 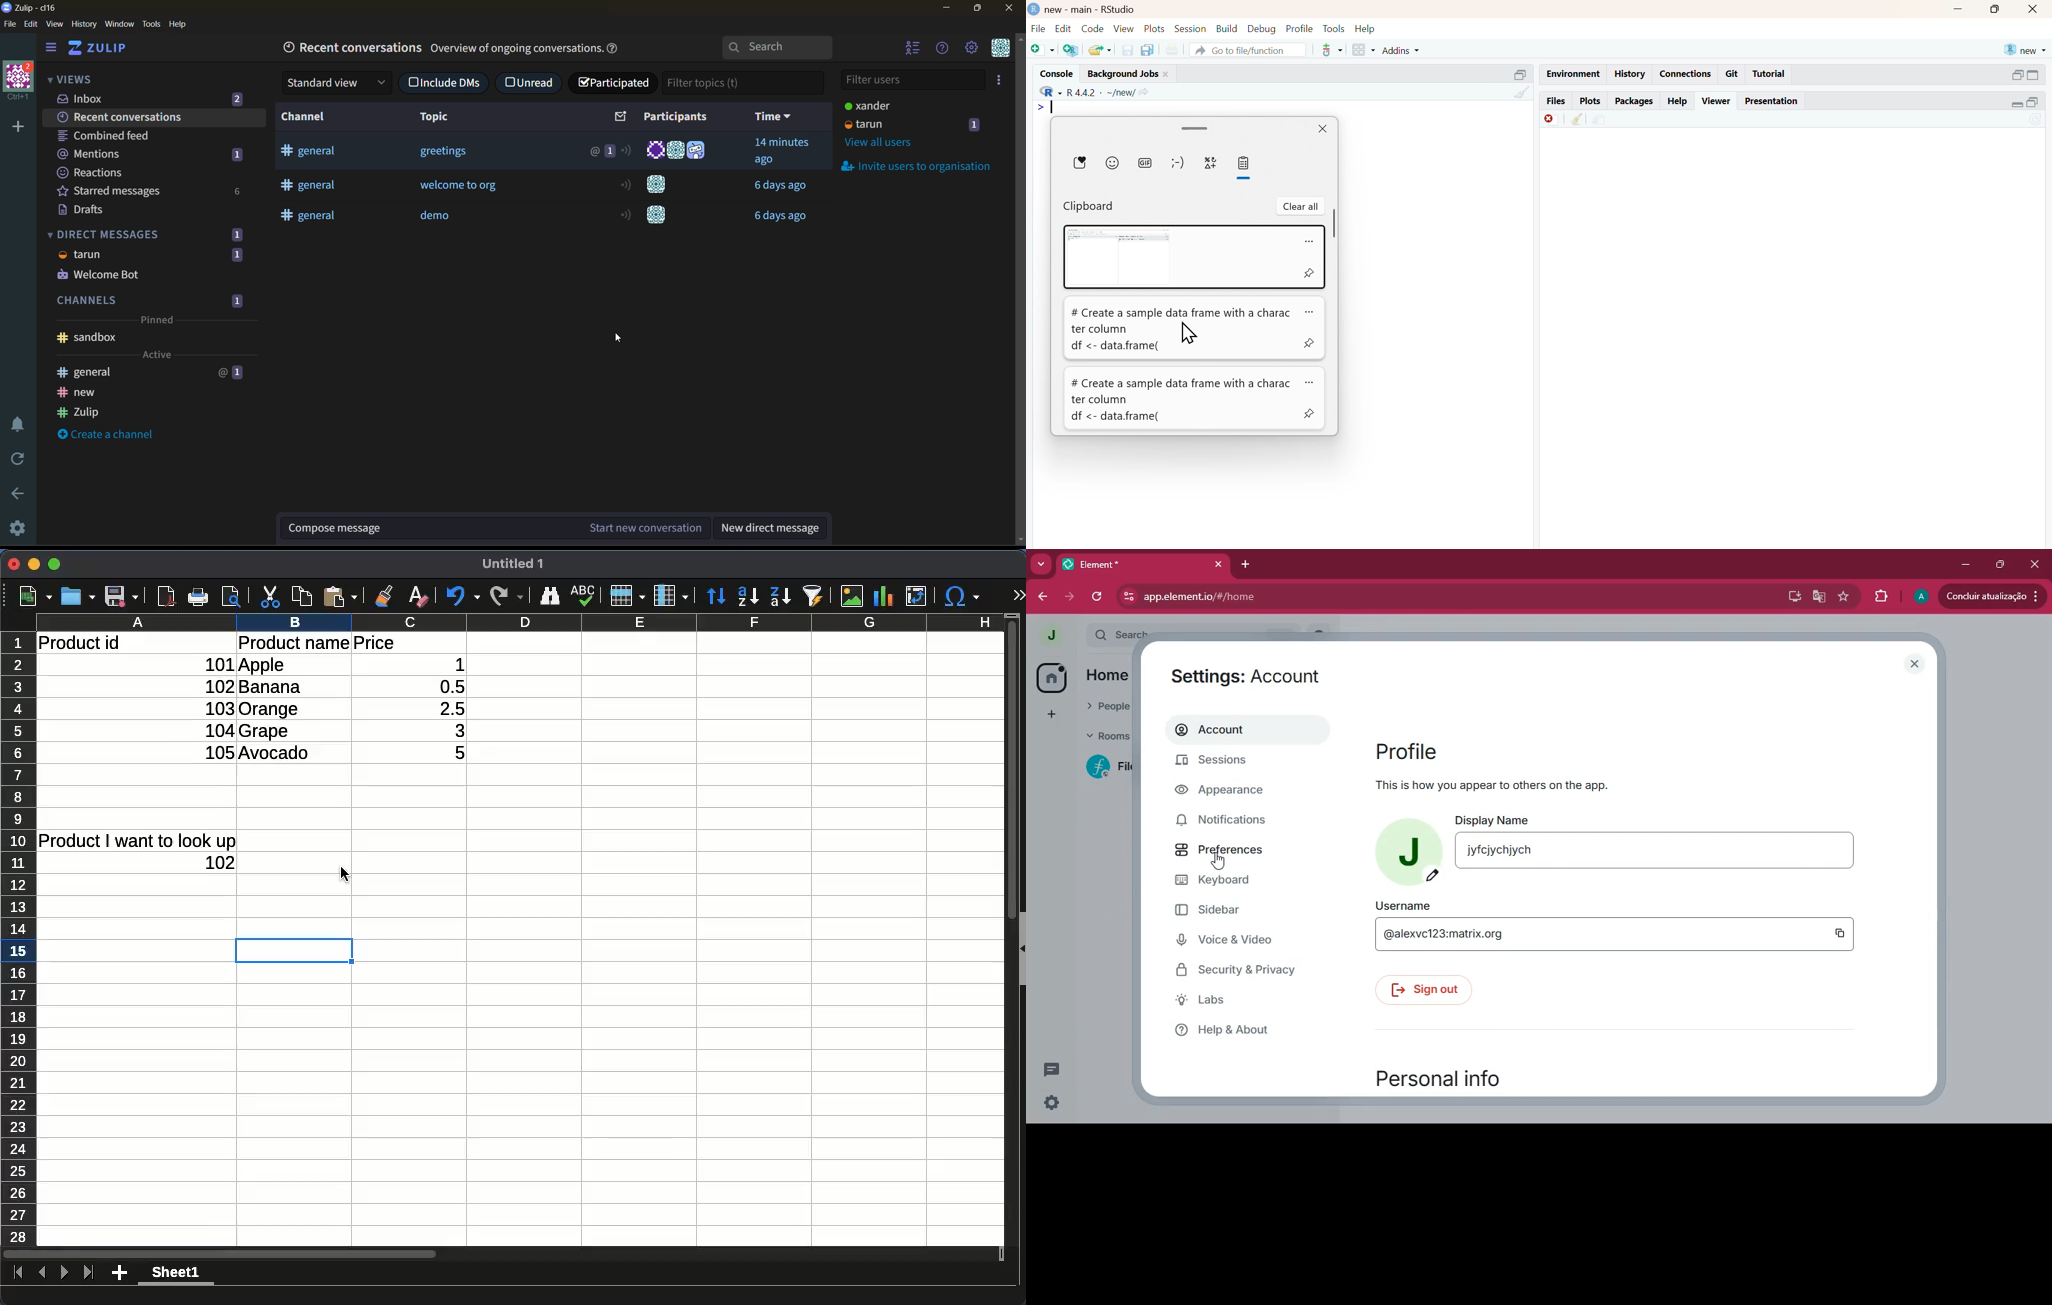 I want to click on Environment , so click(x=1574, y=74).